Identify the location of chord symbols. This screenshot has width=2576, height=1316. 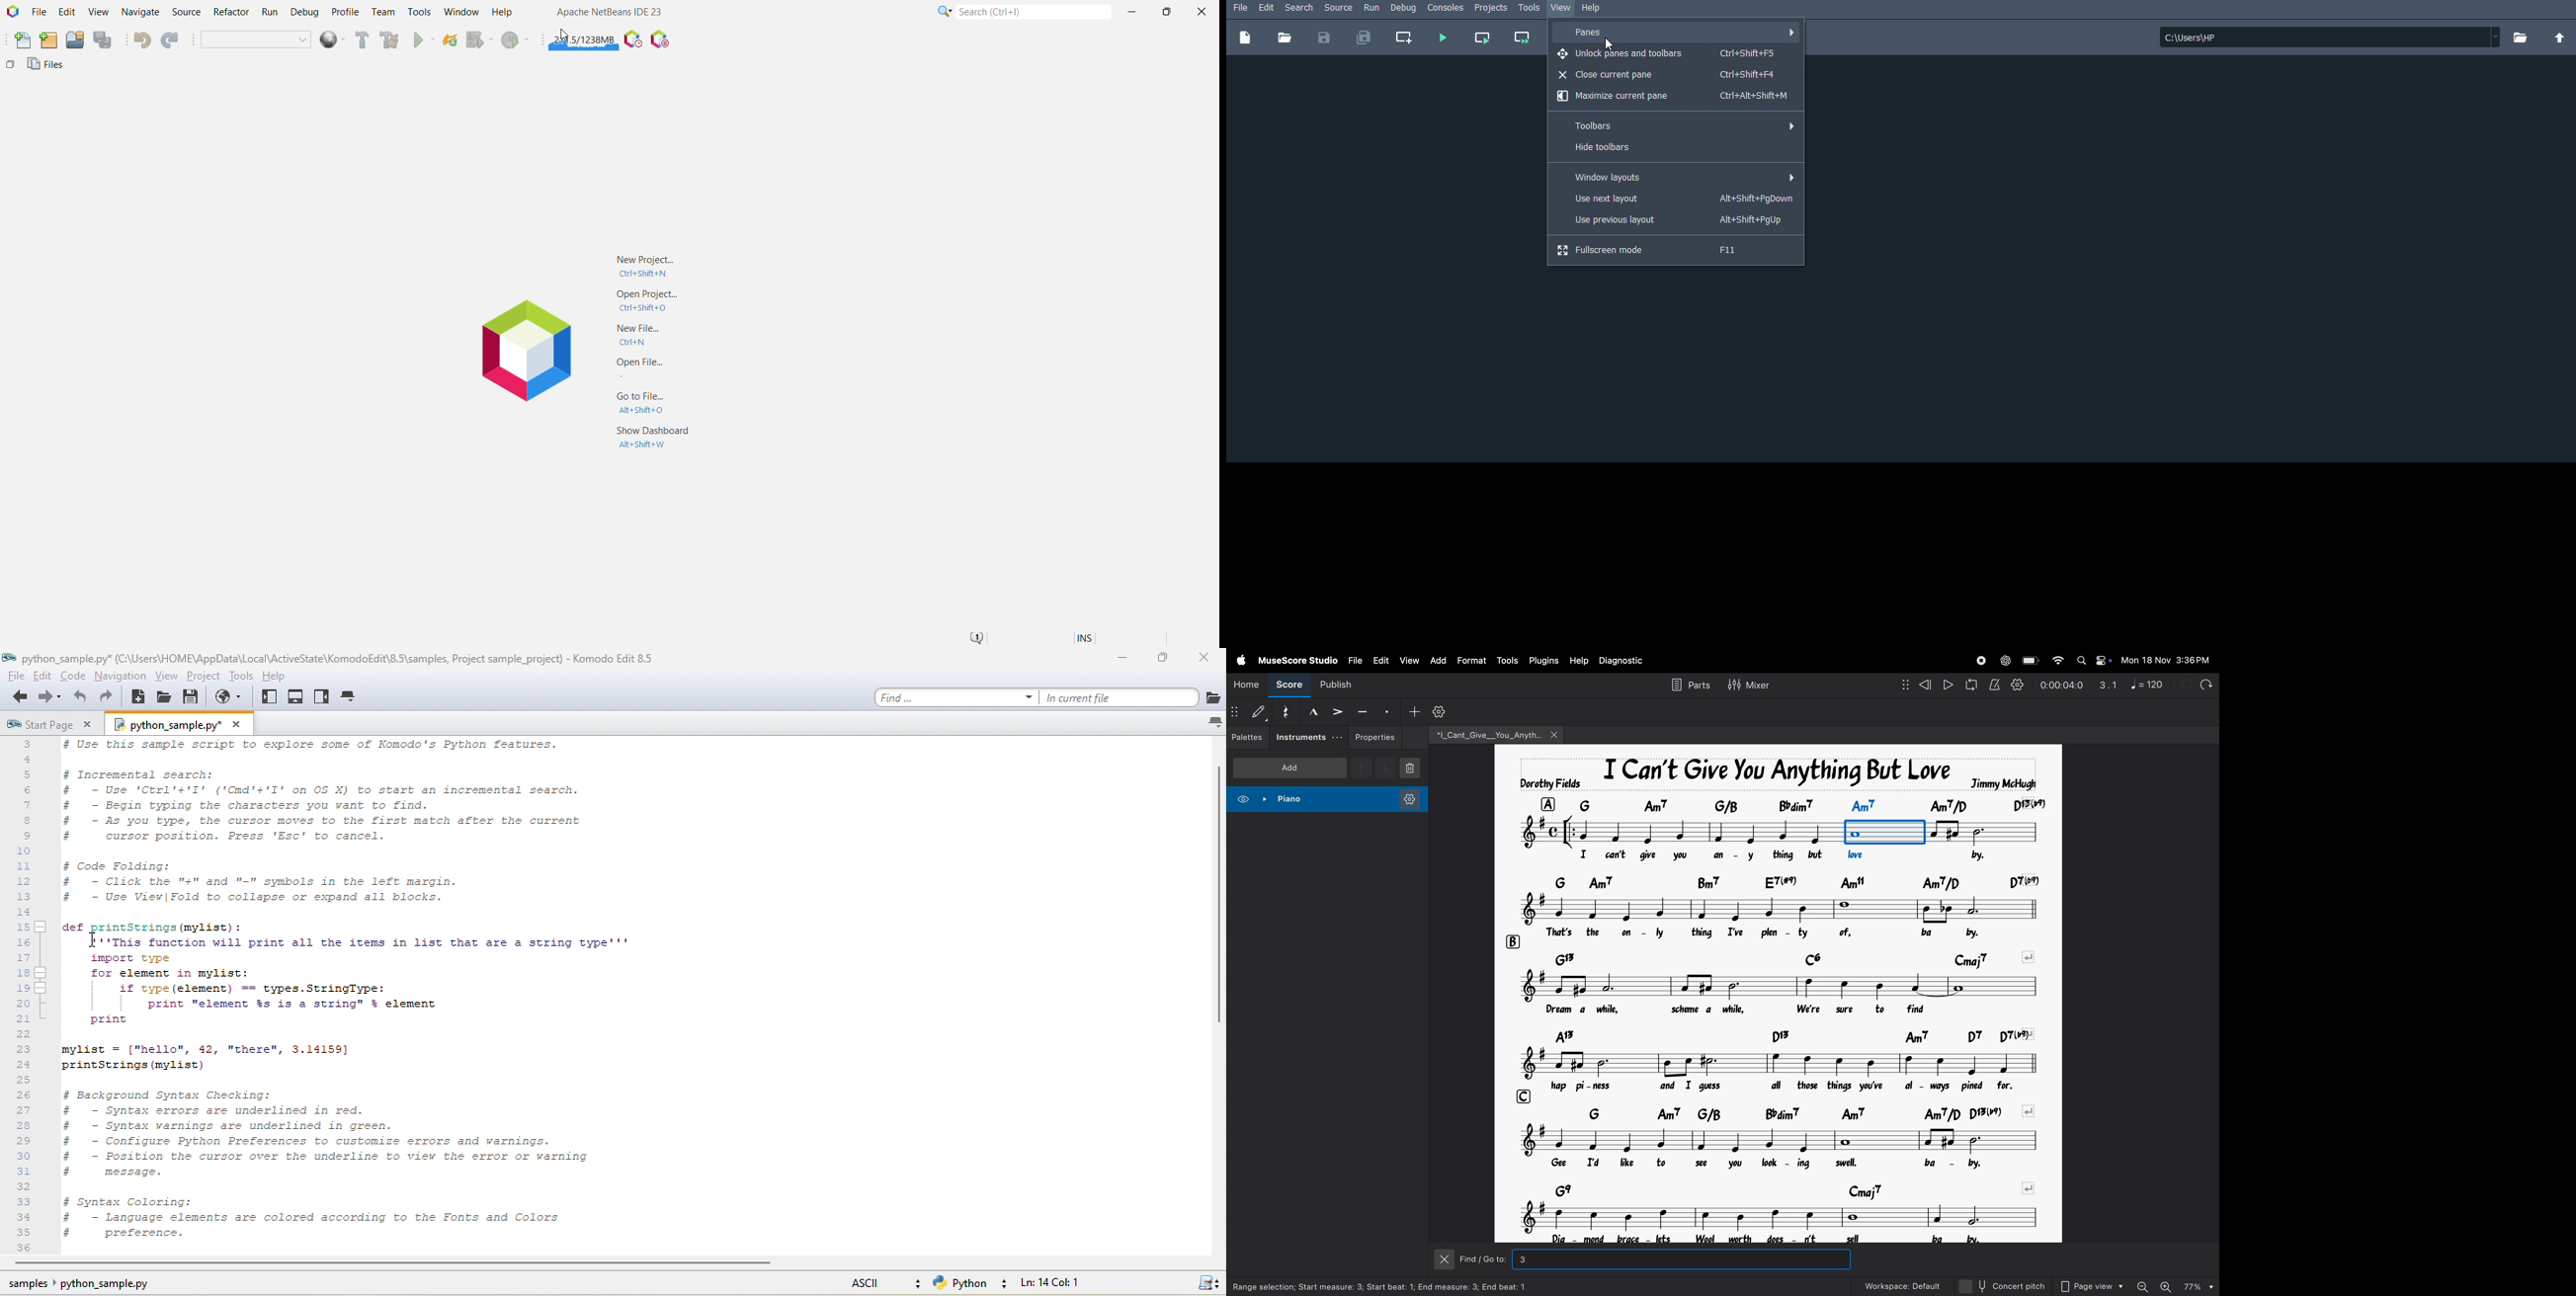
(1793, 1035).